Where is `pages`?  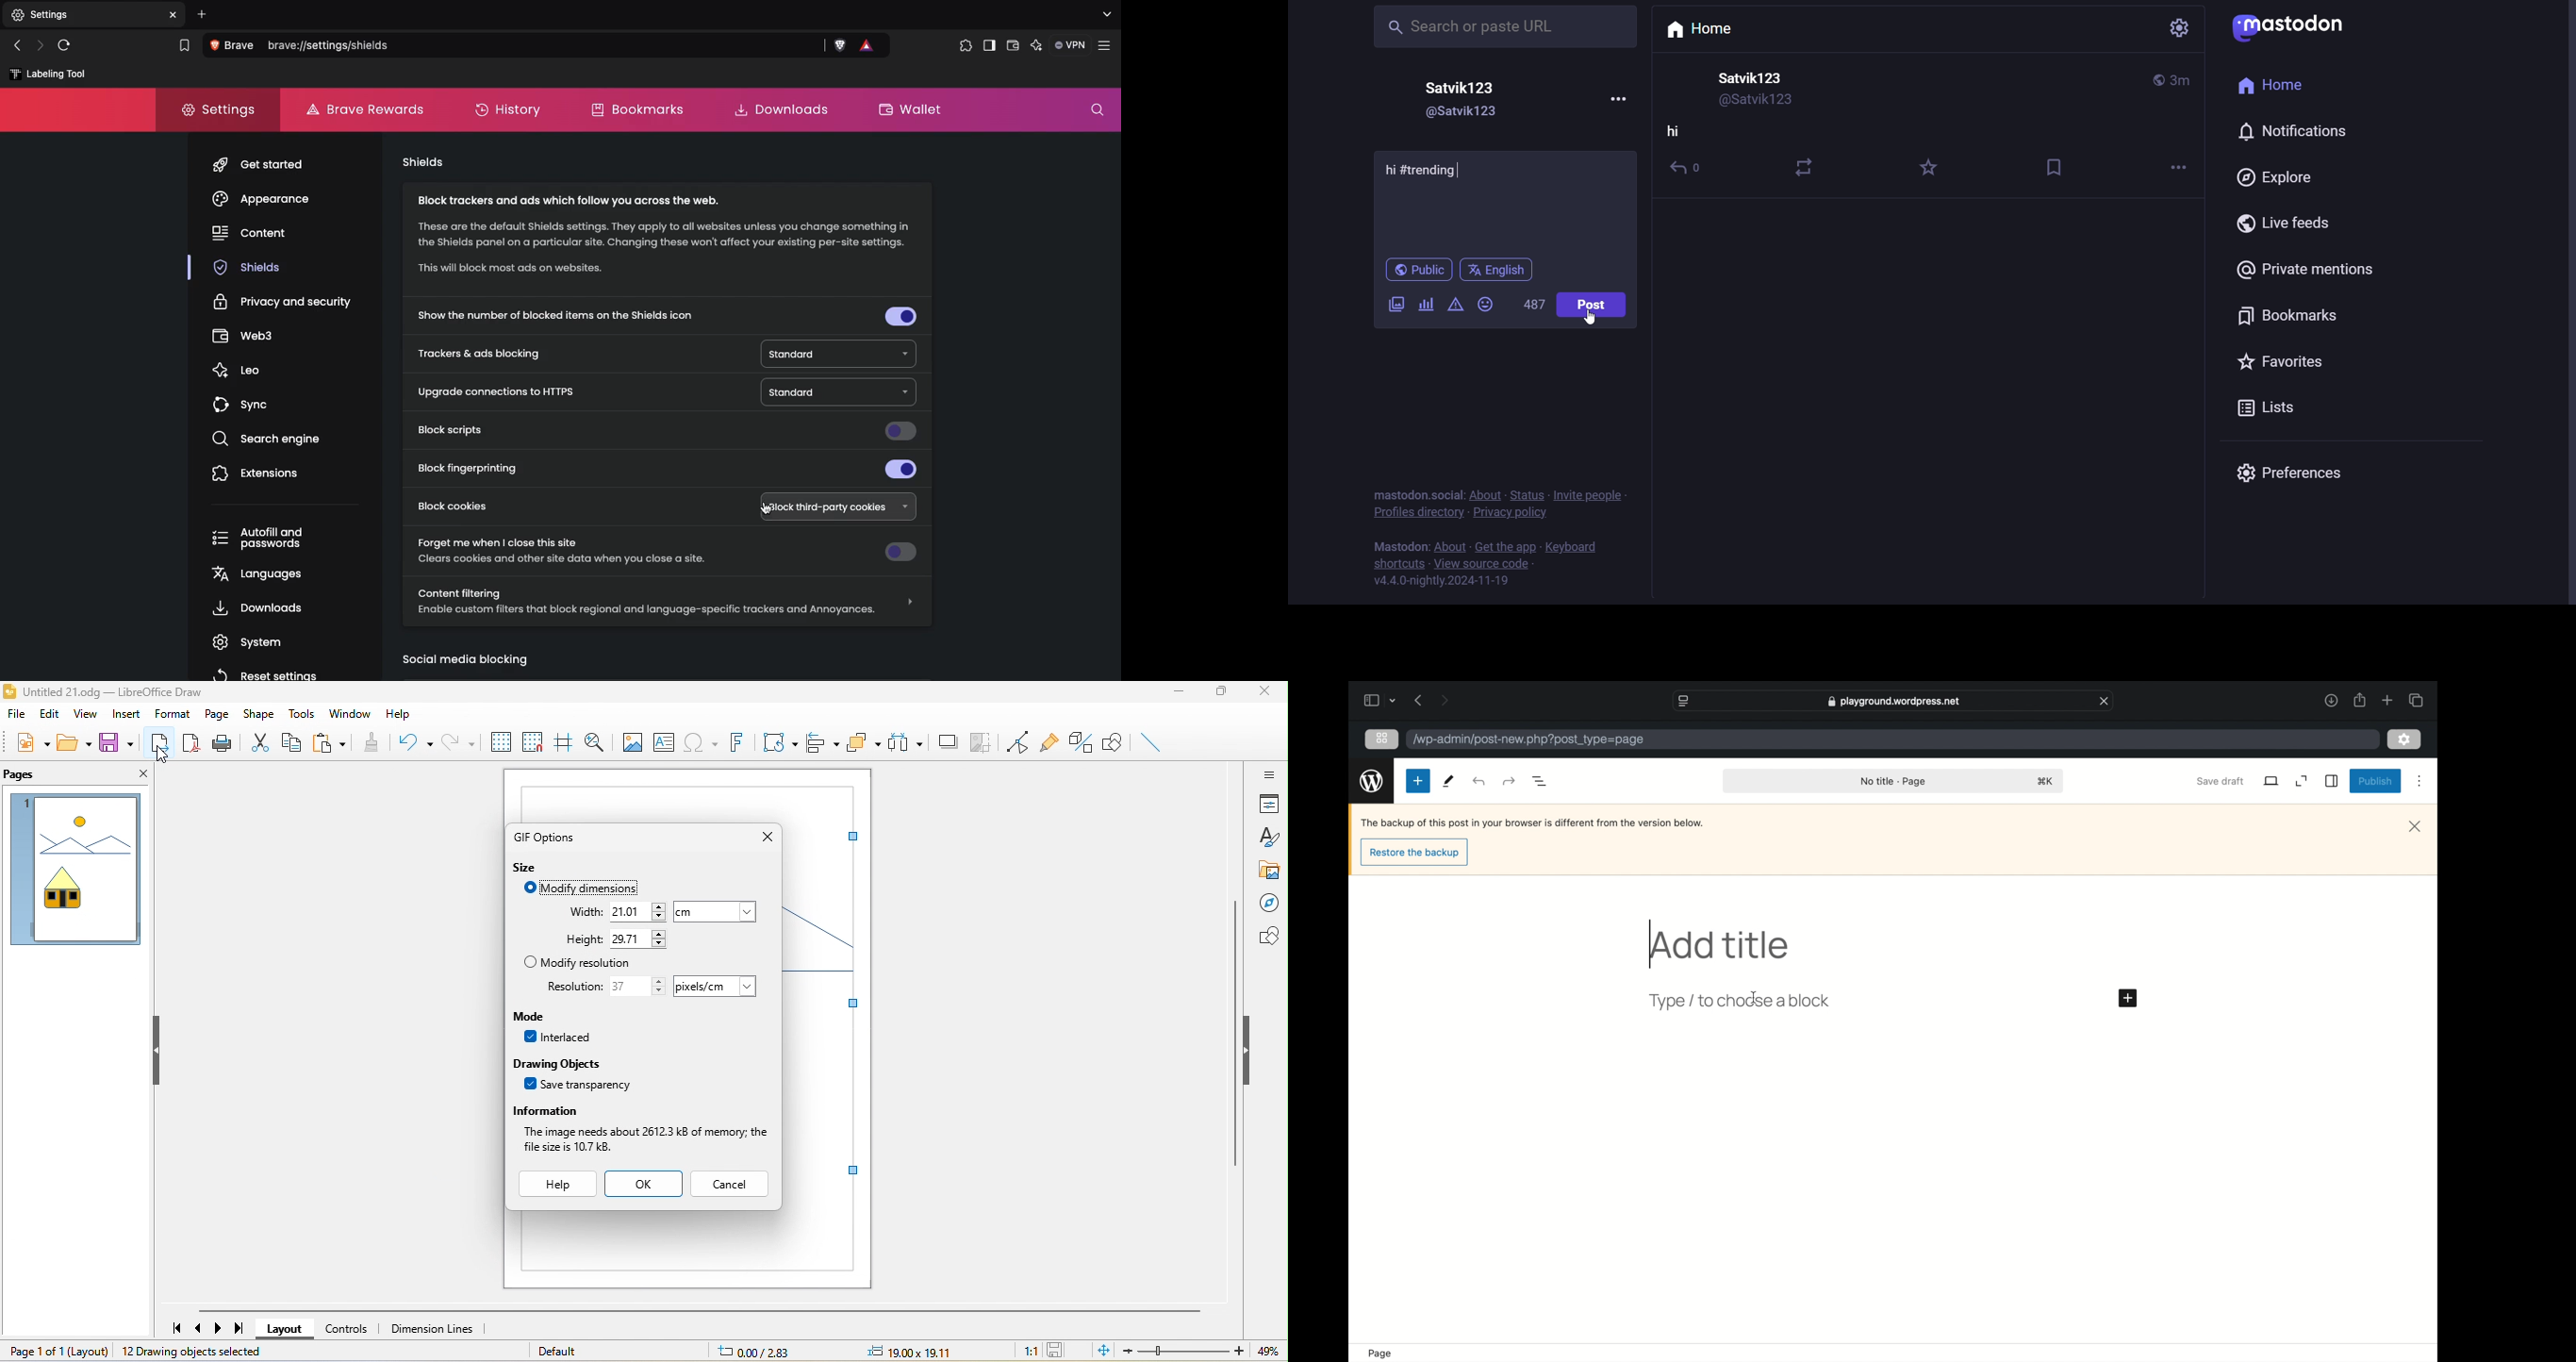
pages is located at coordinates (31, 776).